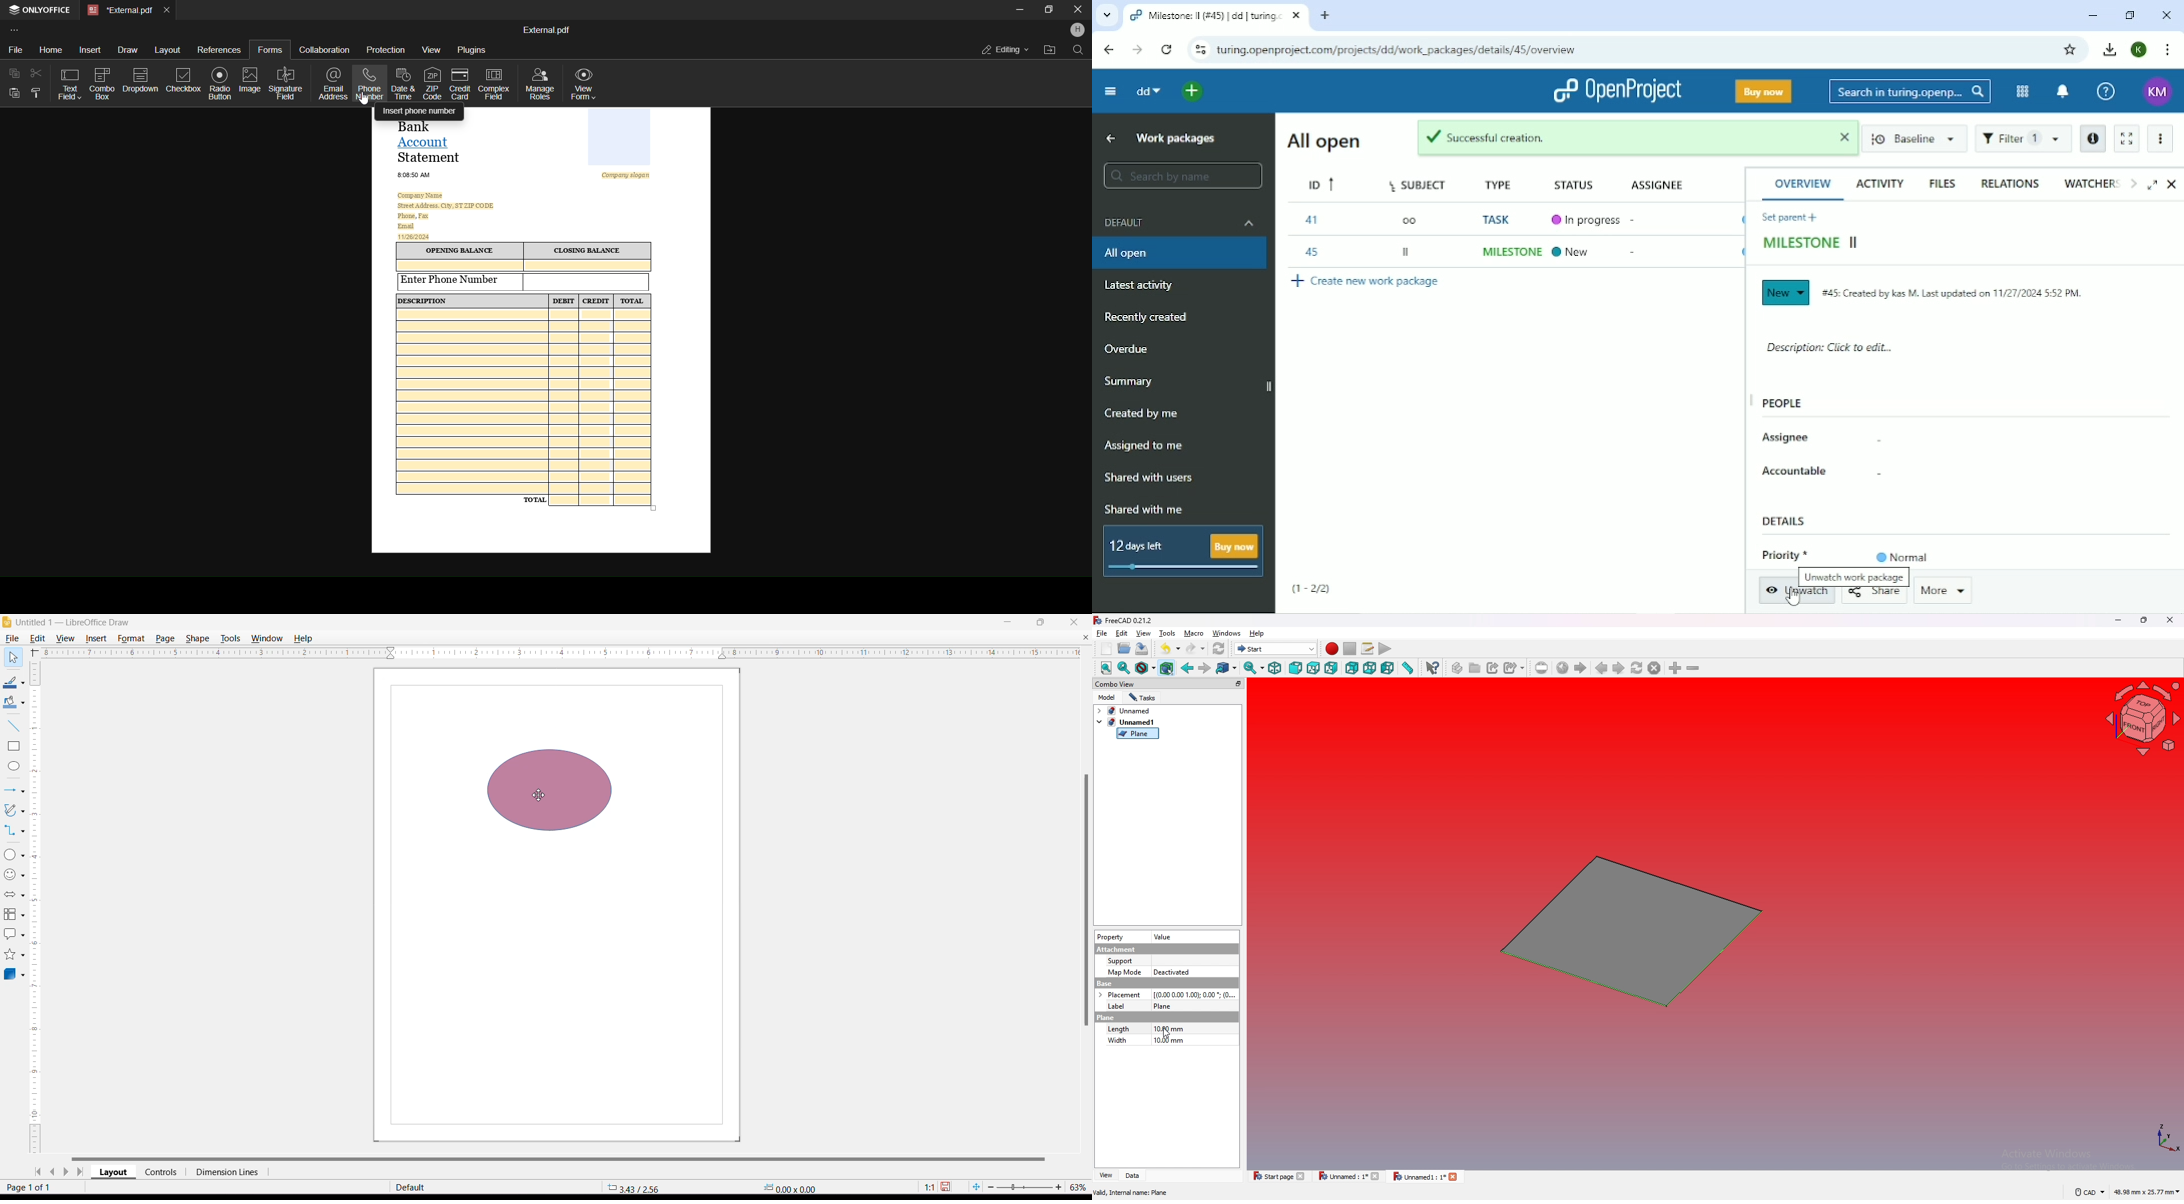  Describe the element at coordinates (96, 638) in the screenshot. I see `Insert` at that location.